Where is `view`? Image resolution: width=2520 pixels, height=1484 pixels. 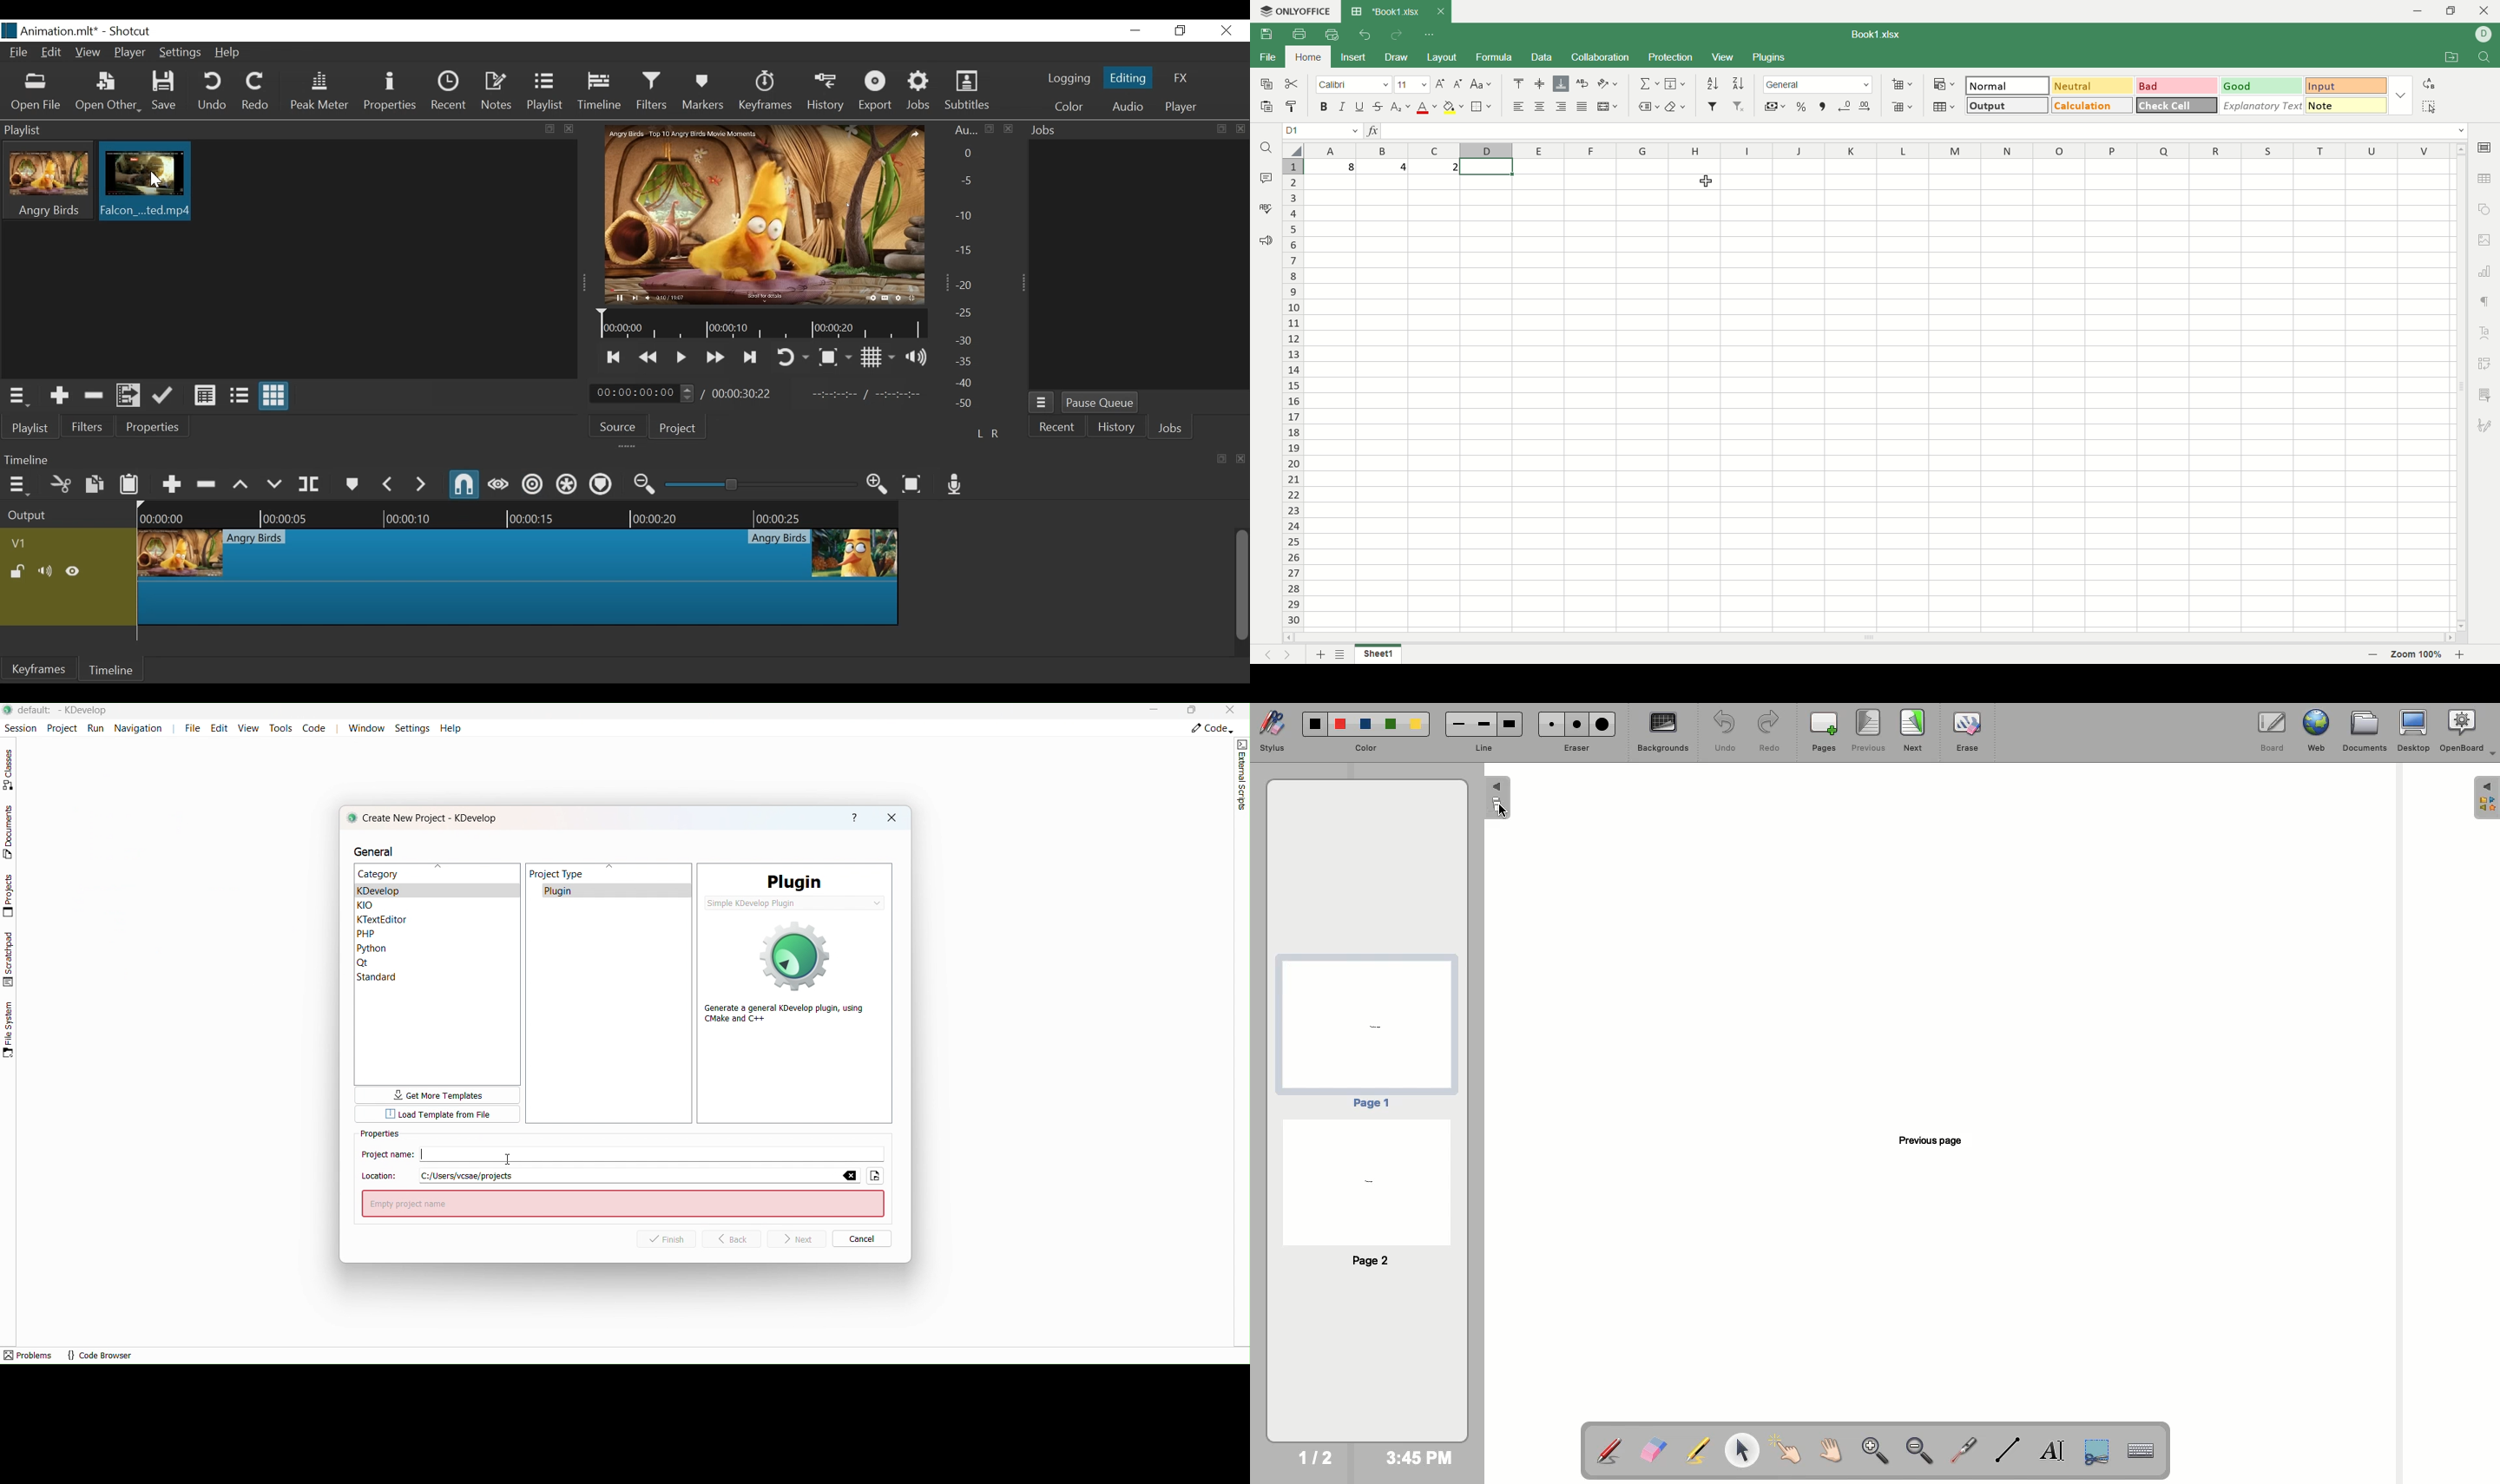 view is located at coordinates (1723, 58).